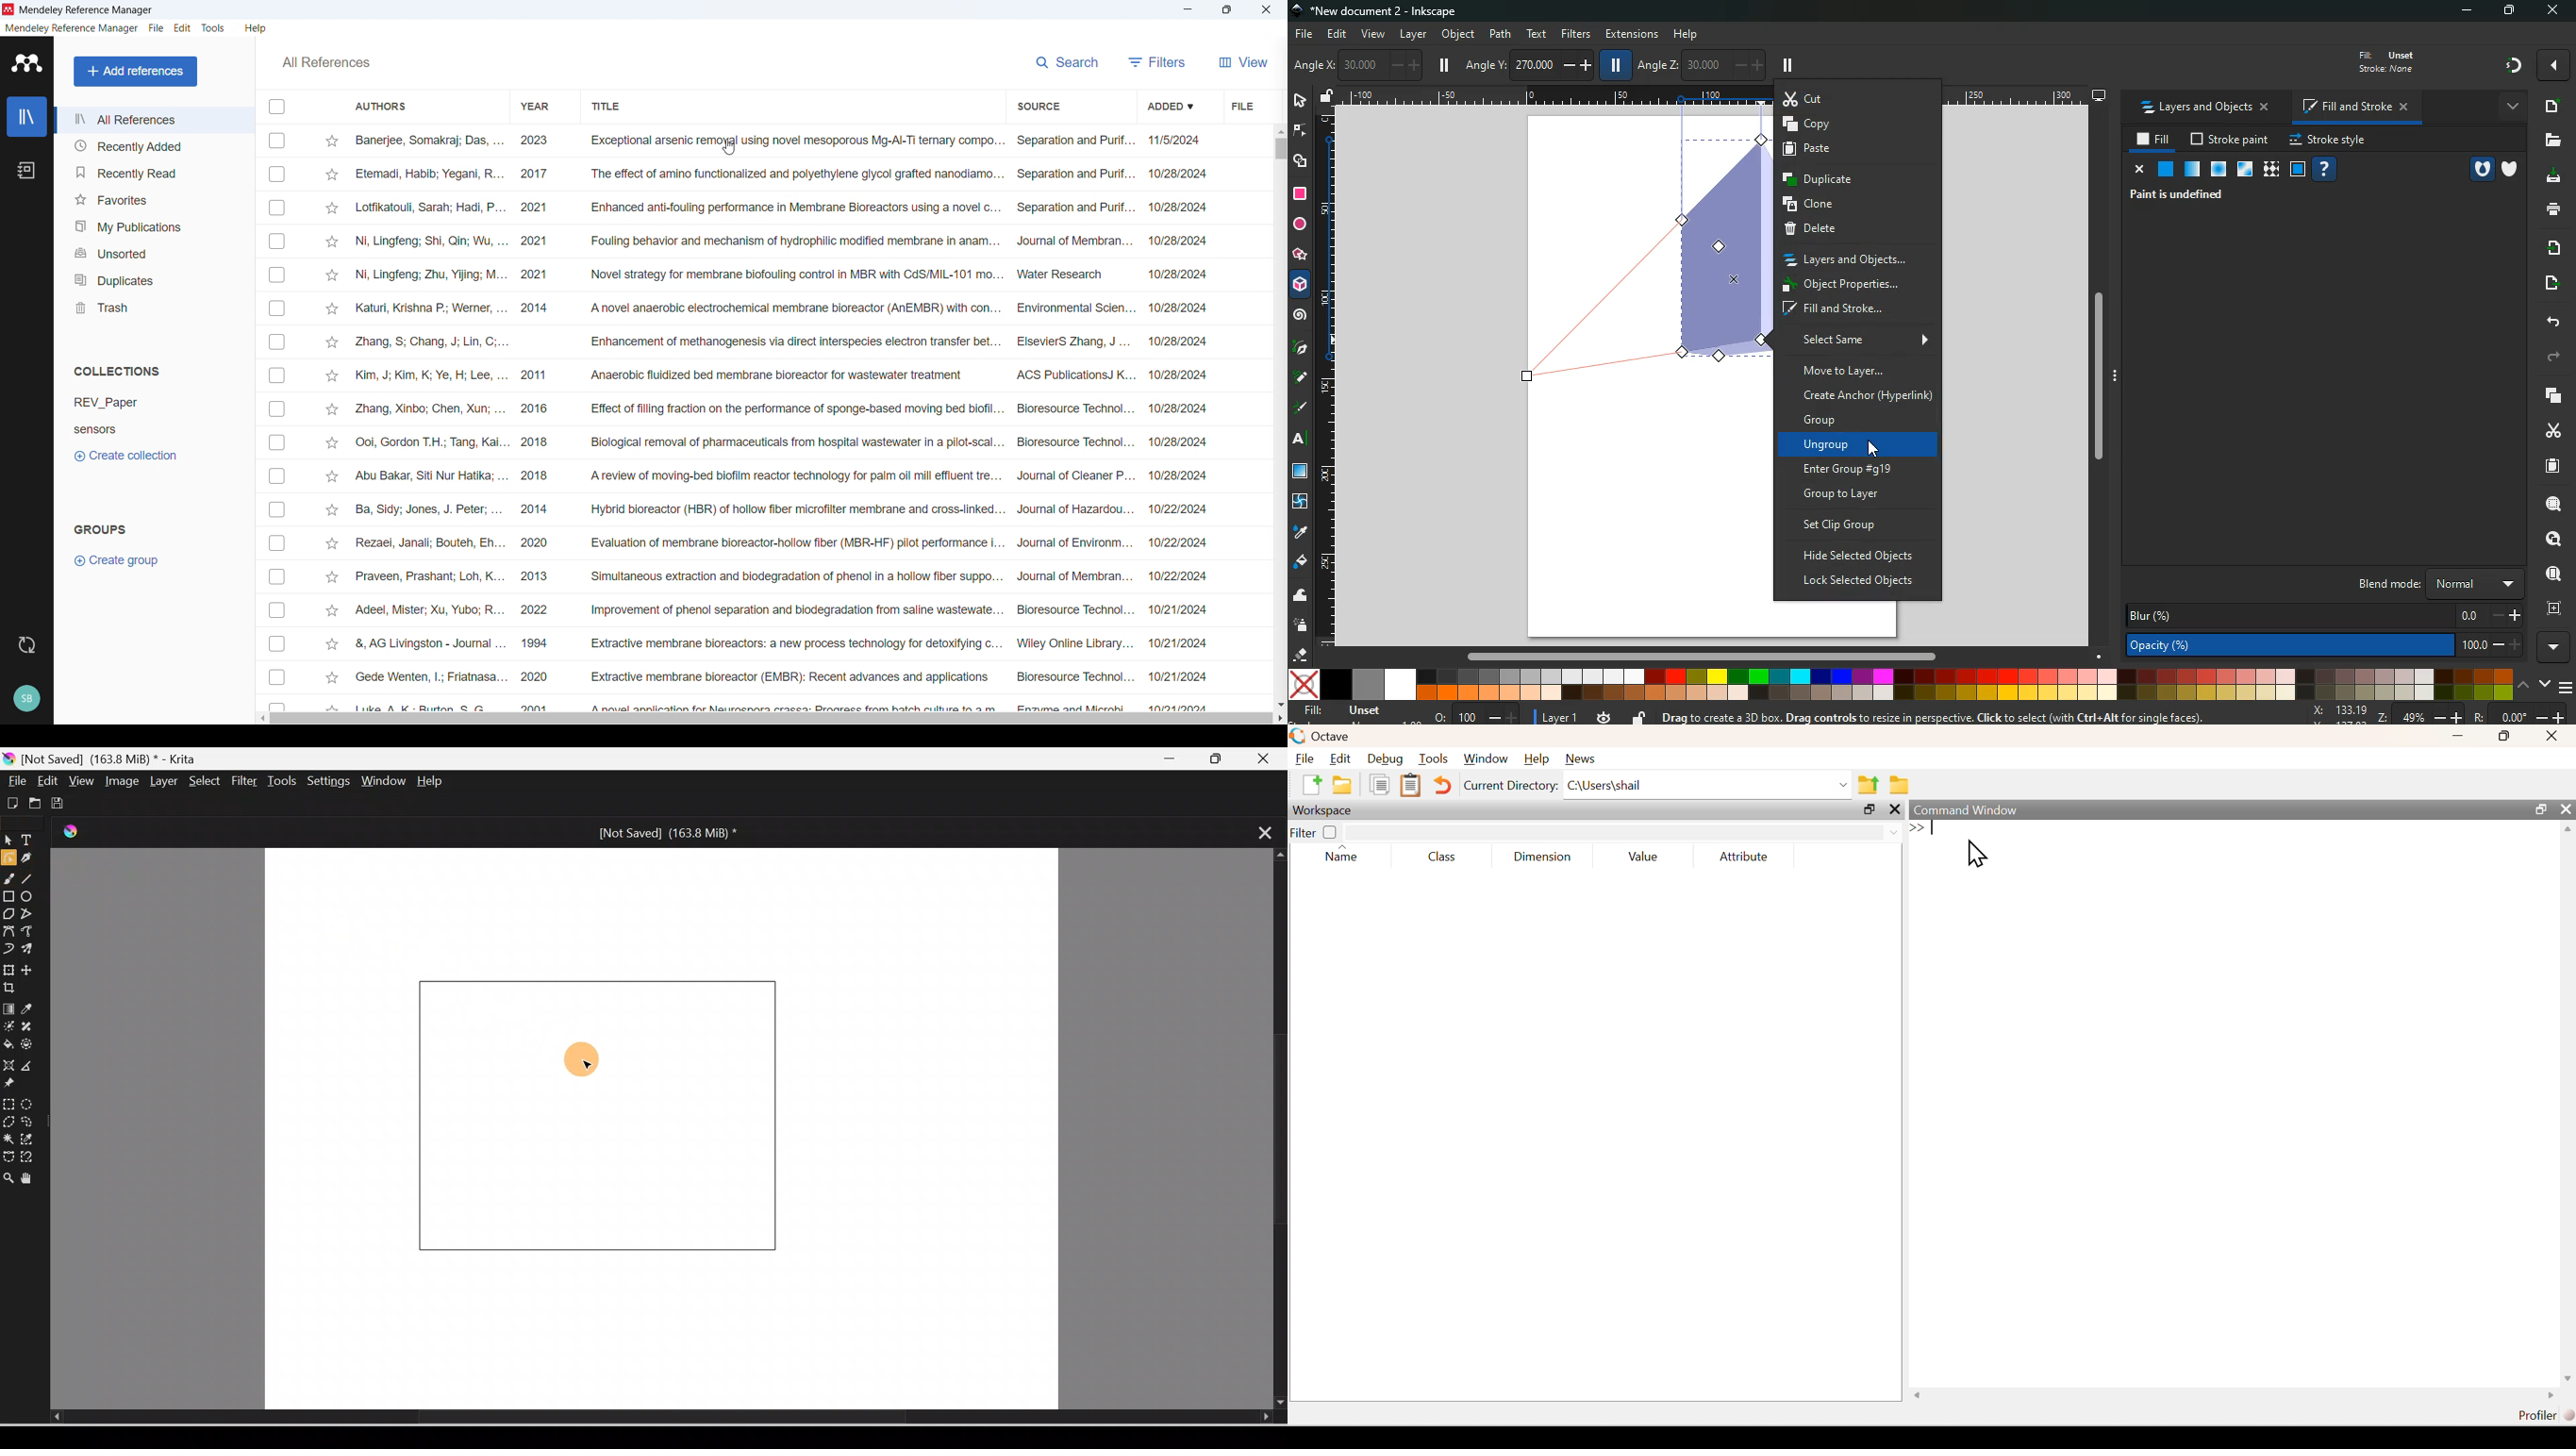  I want to click on unsorted, so click(154, 251).